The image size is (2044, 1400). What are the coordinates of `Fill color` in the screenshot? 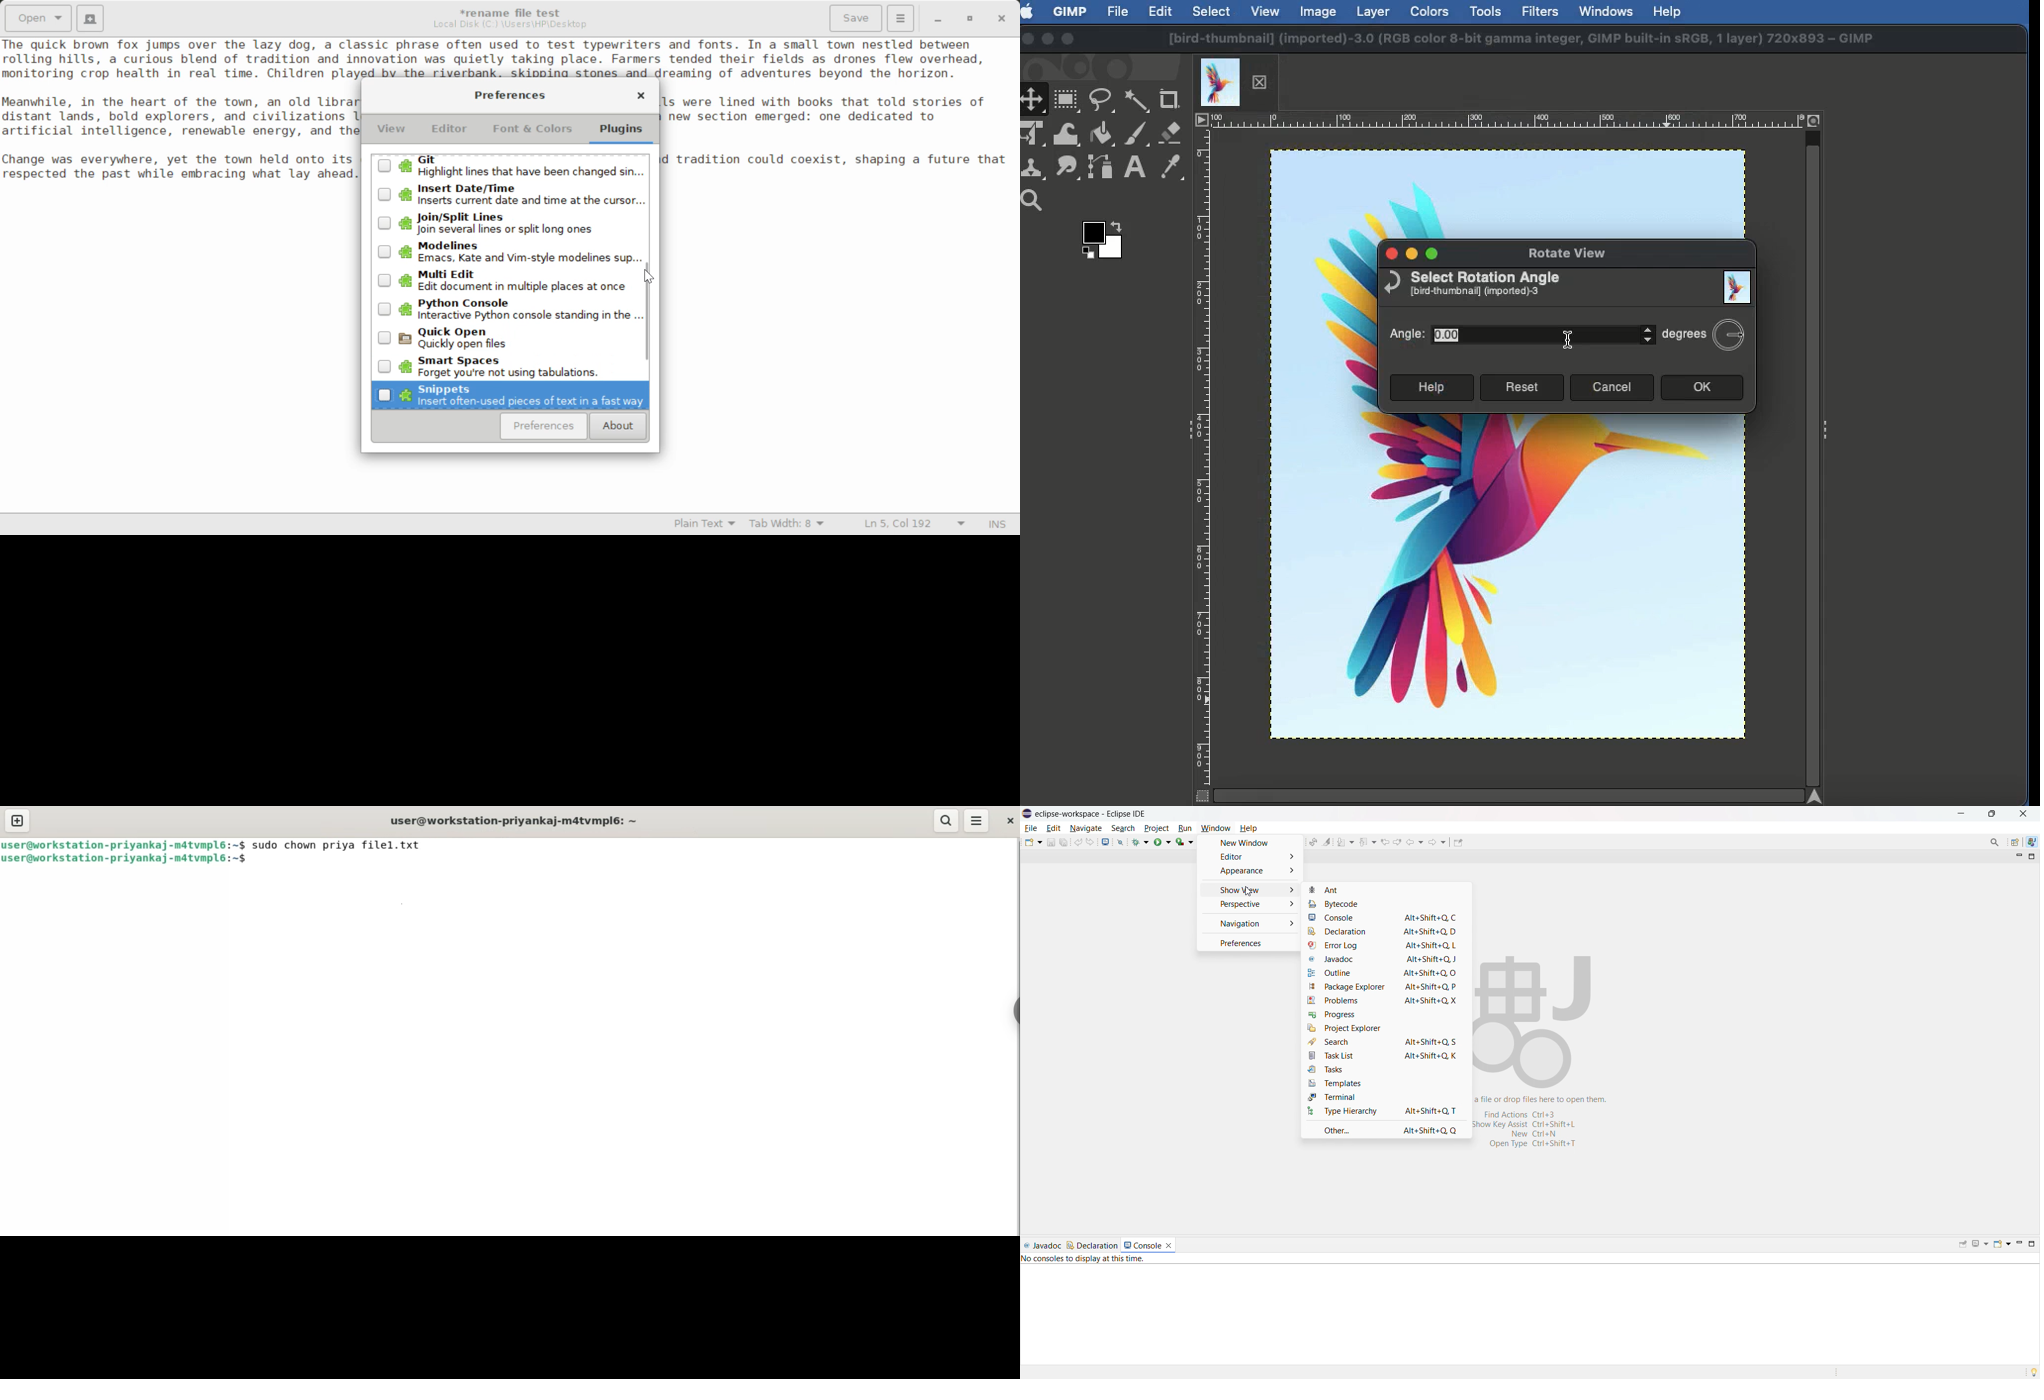 It's located at (1100, 136).